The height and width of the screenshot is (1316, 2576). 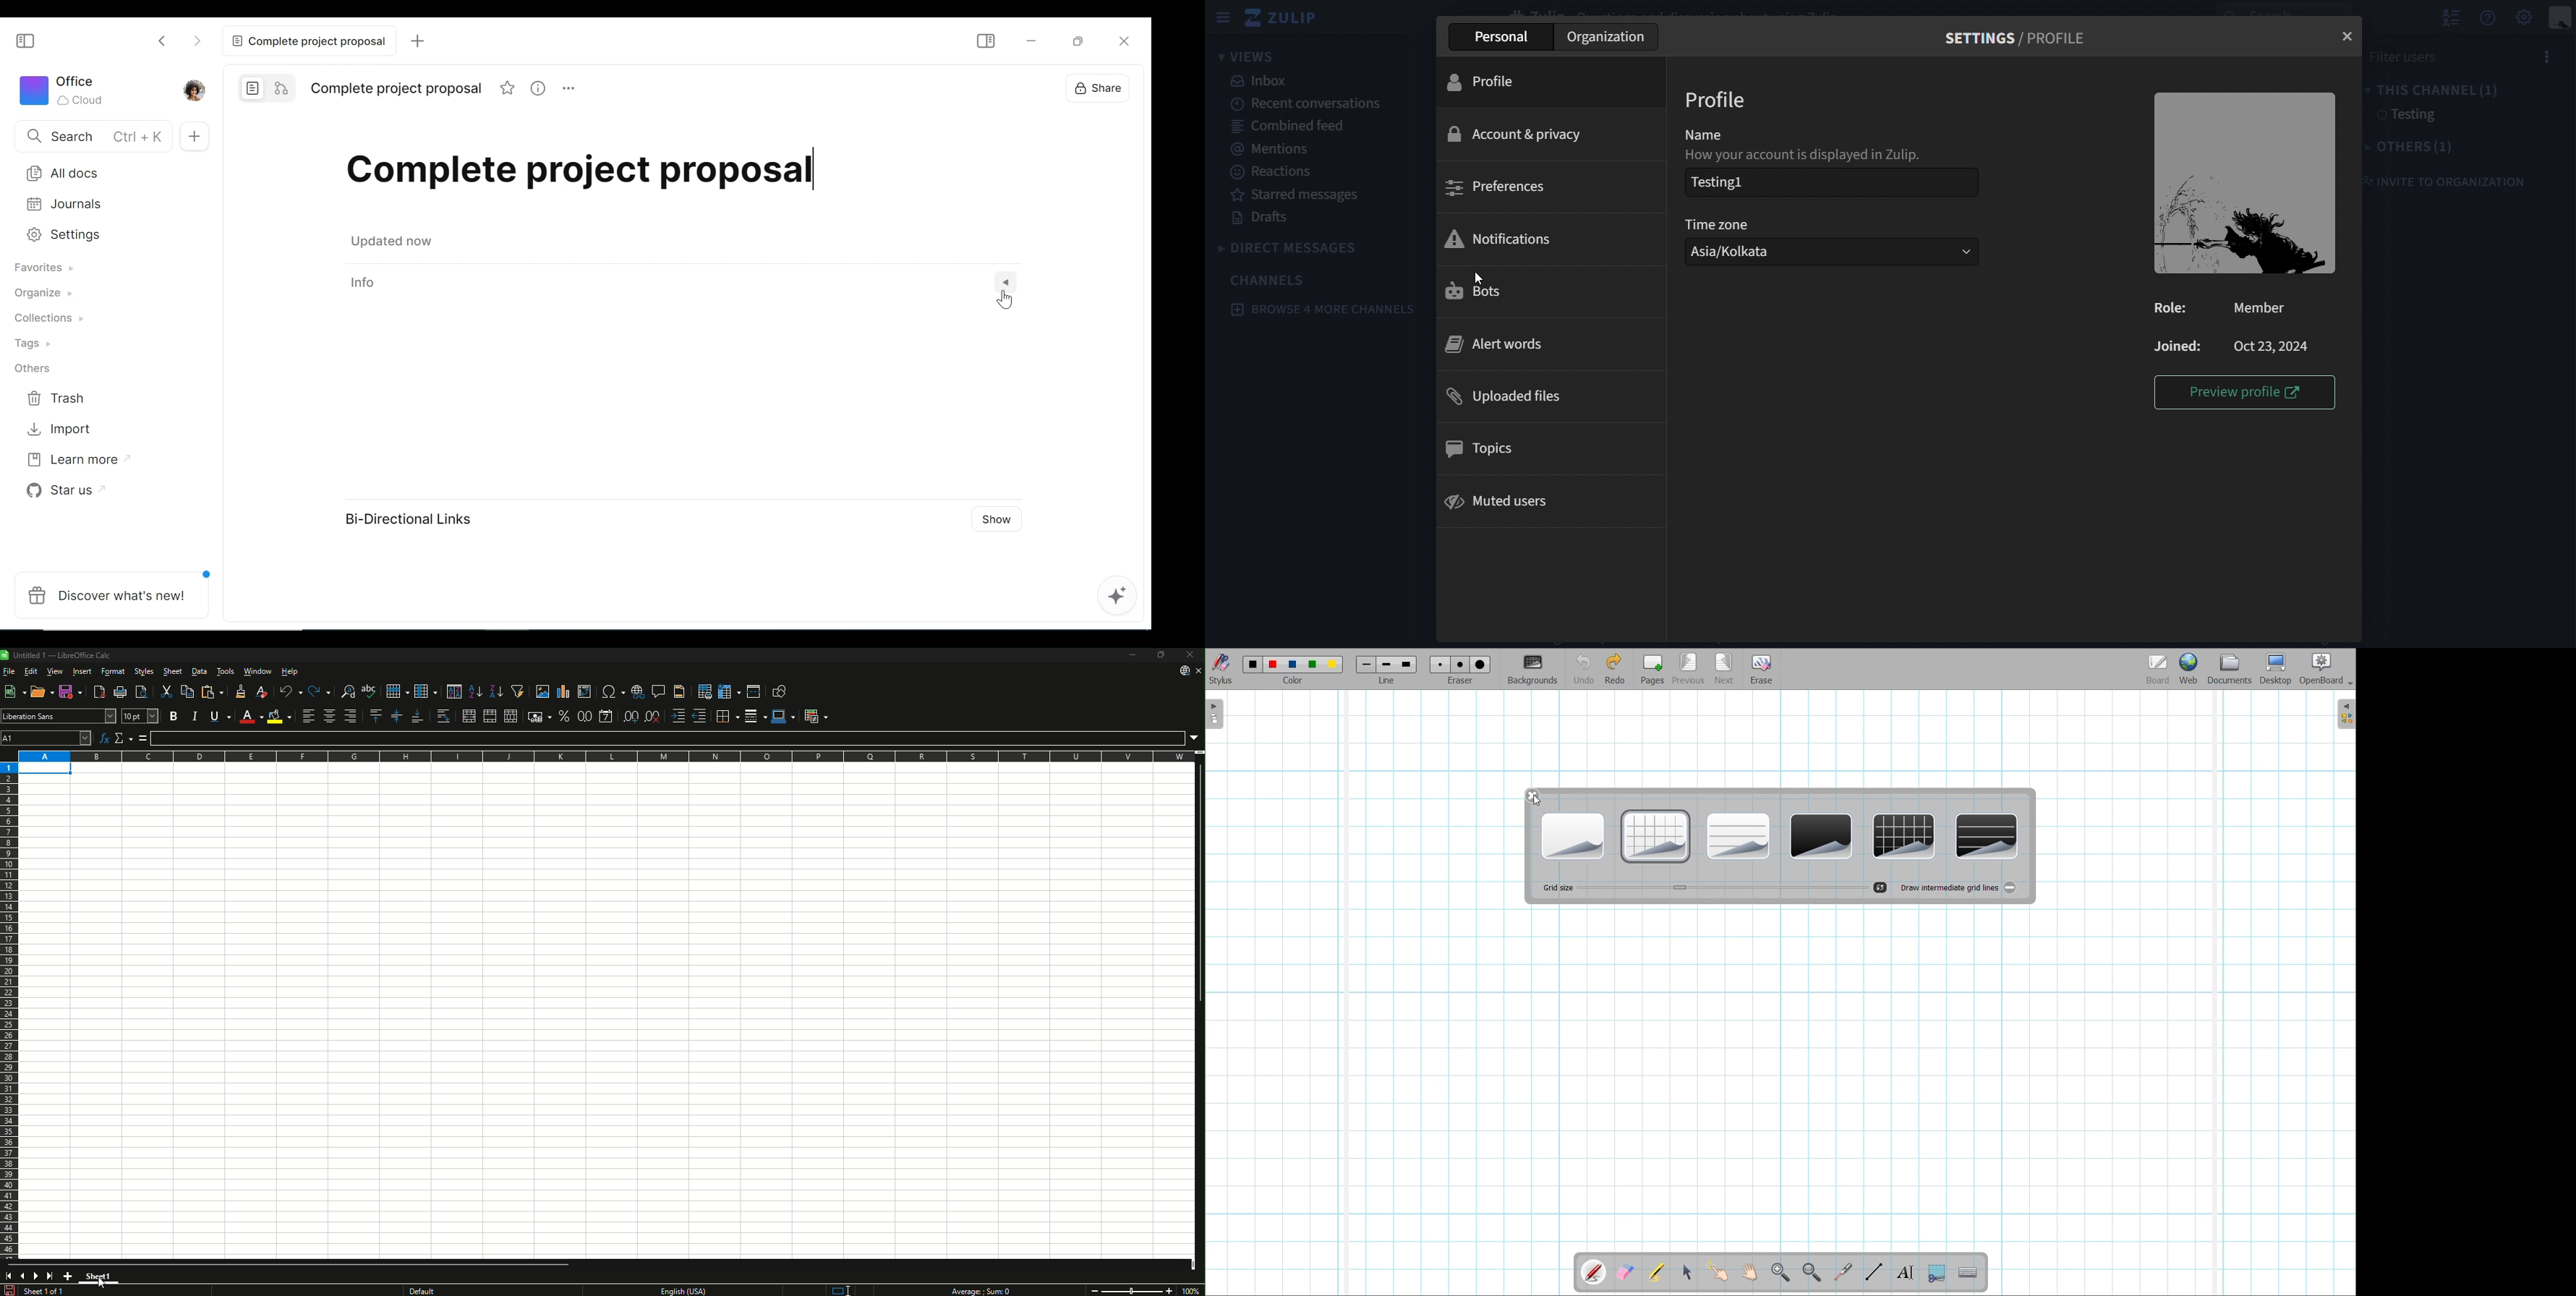 I want to click on Sort Ascending, so click(x=476, y=691).